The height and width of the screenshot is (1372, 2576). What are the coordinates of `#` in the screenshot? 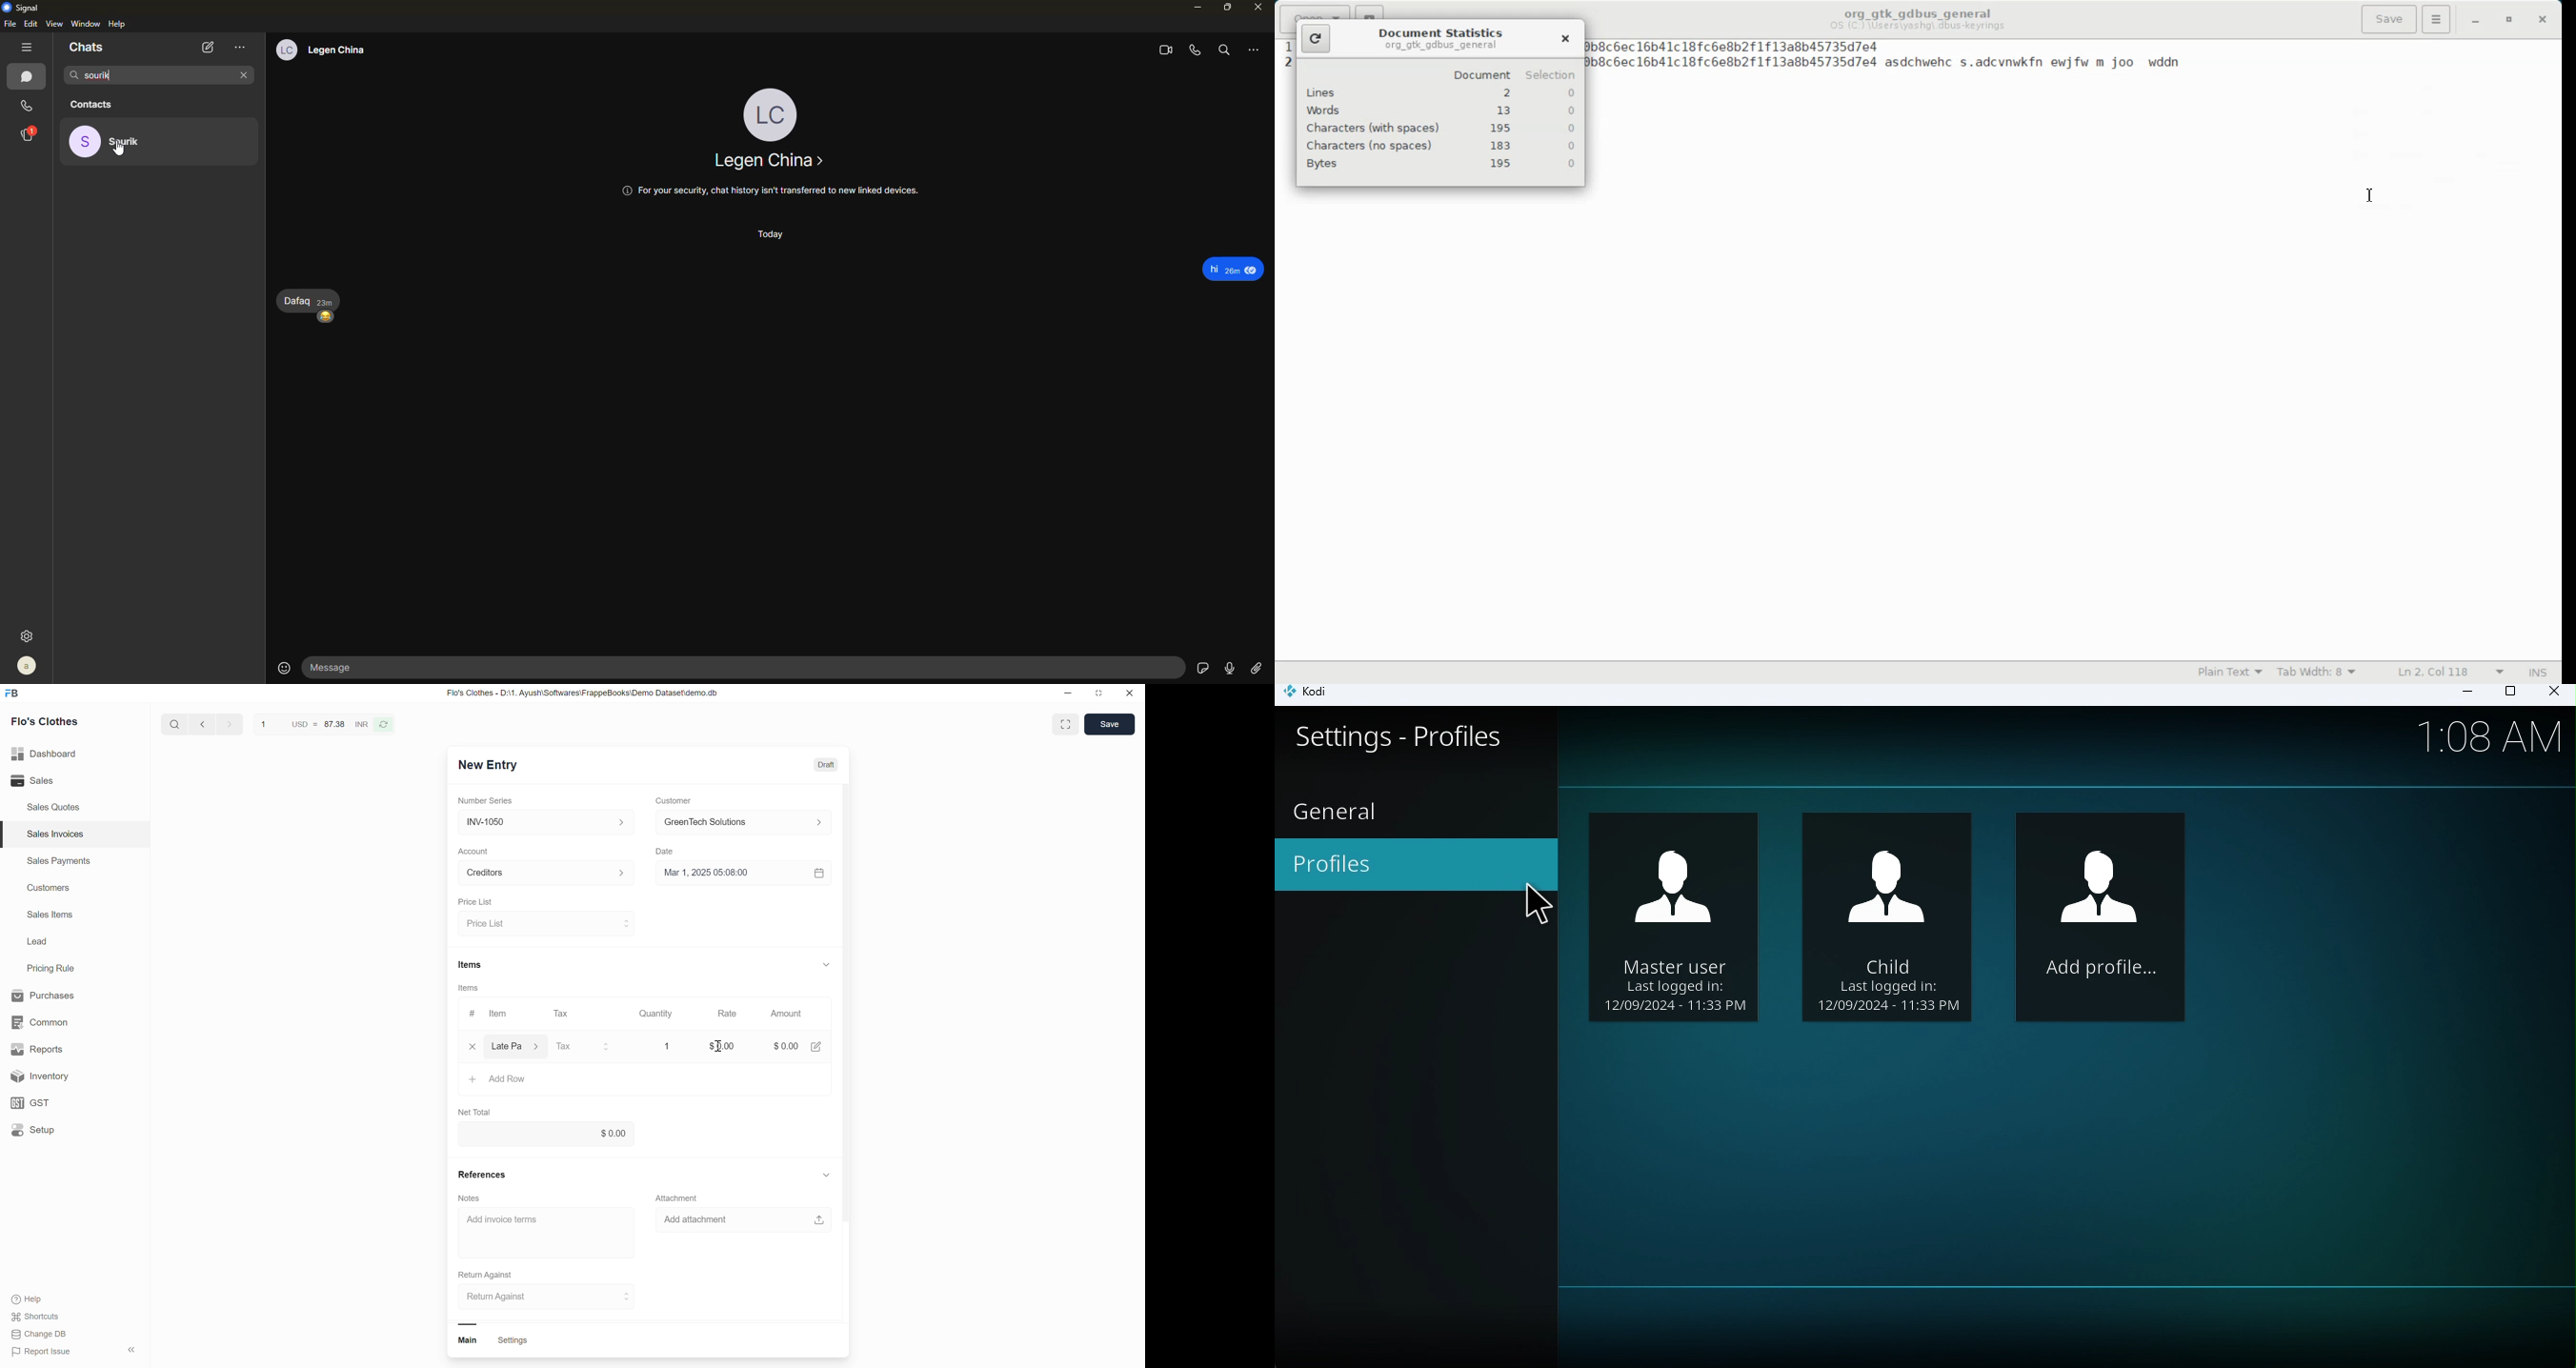 It's located at (470, 1013).